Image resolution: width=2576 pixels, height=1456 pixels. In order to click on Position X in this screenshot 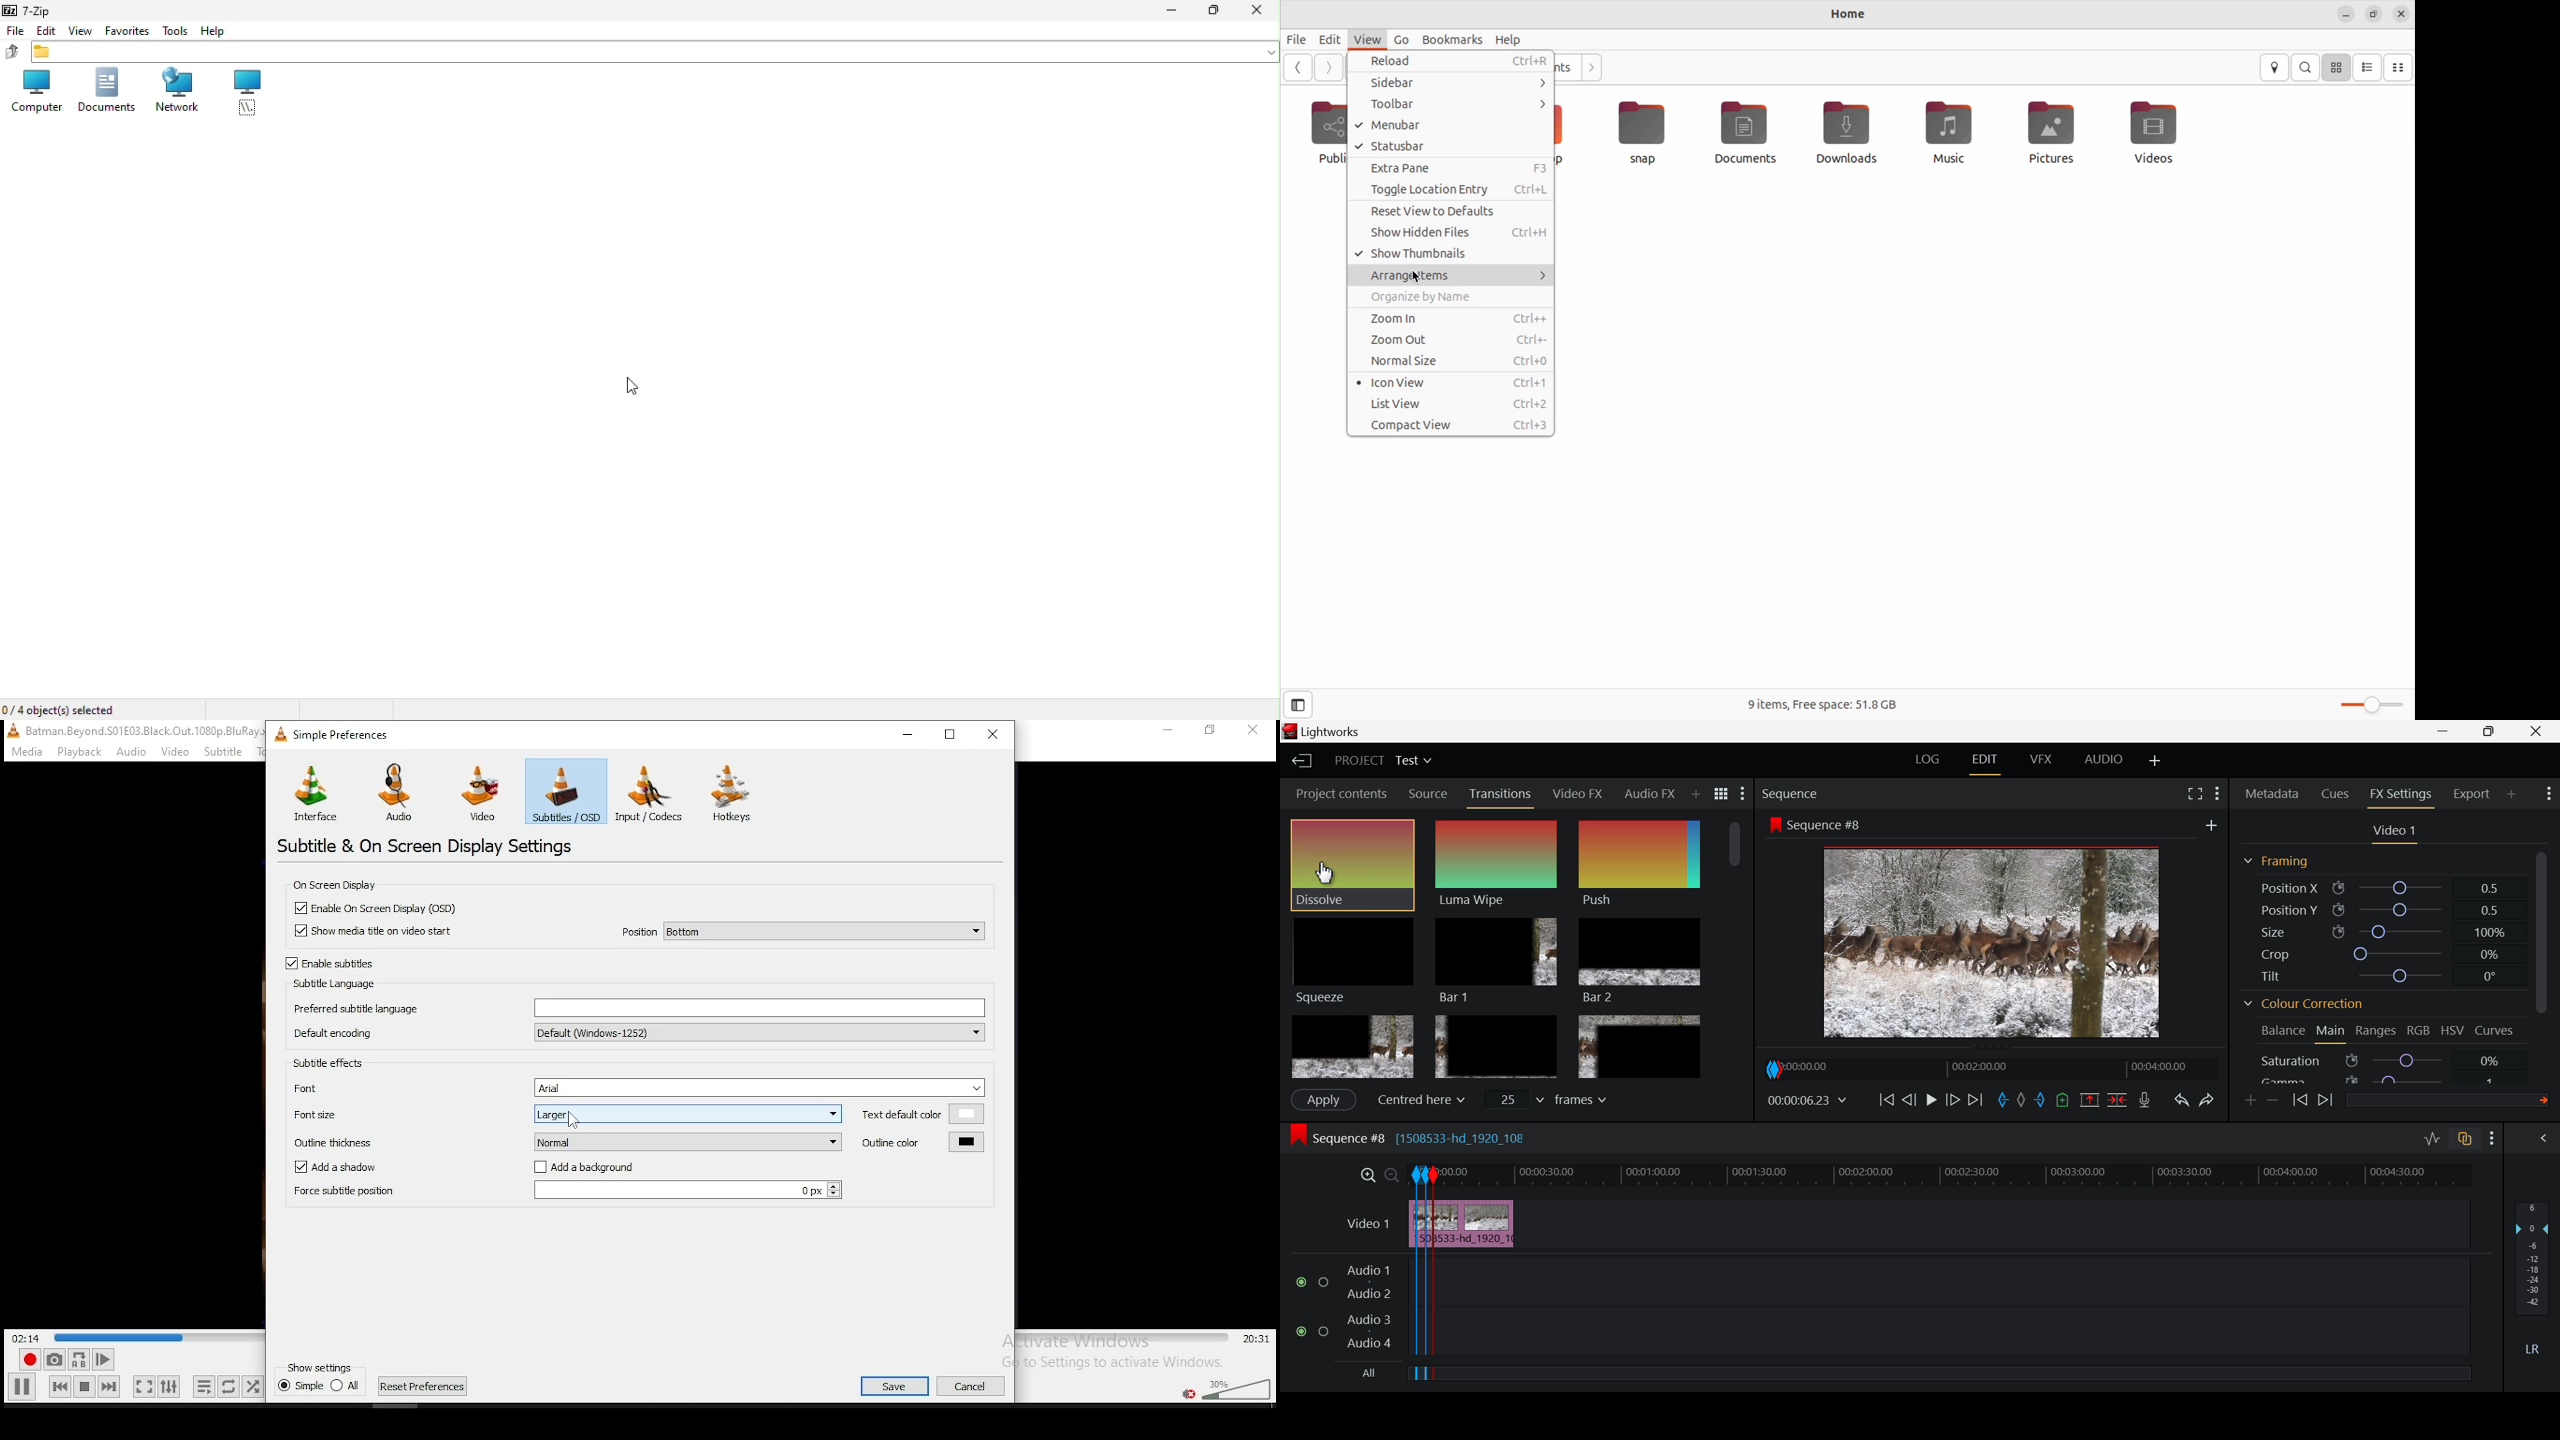, I will do `click(2383, 887)`.